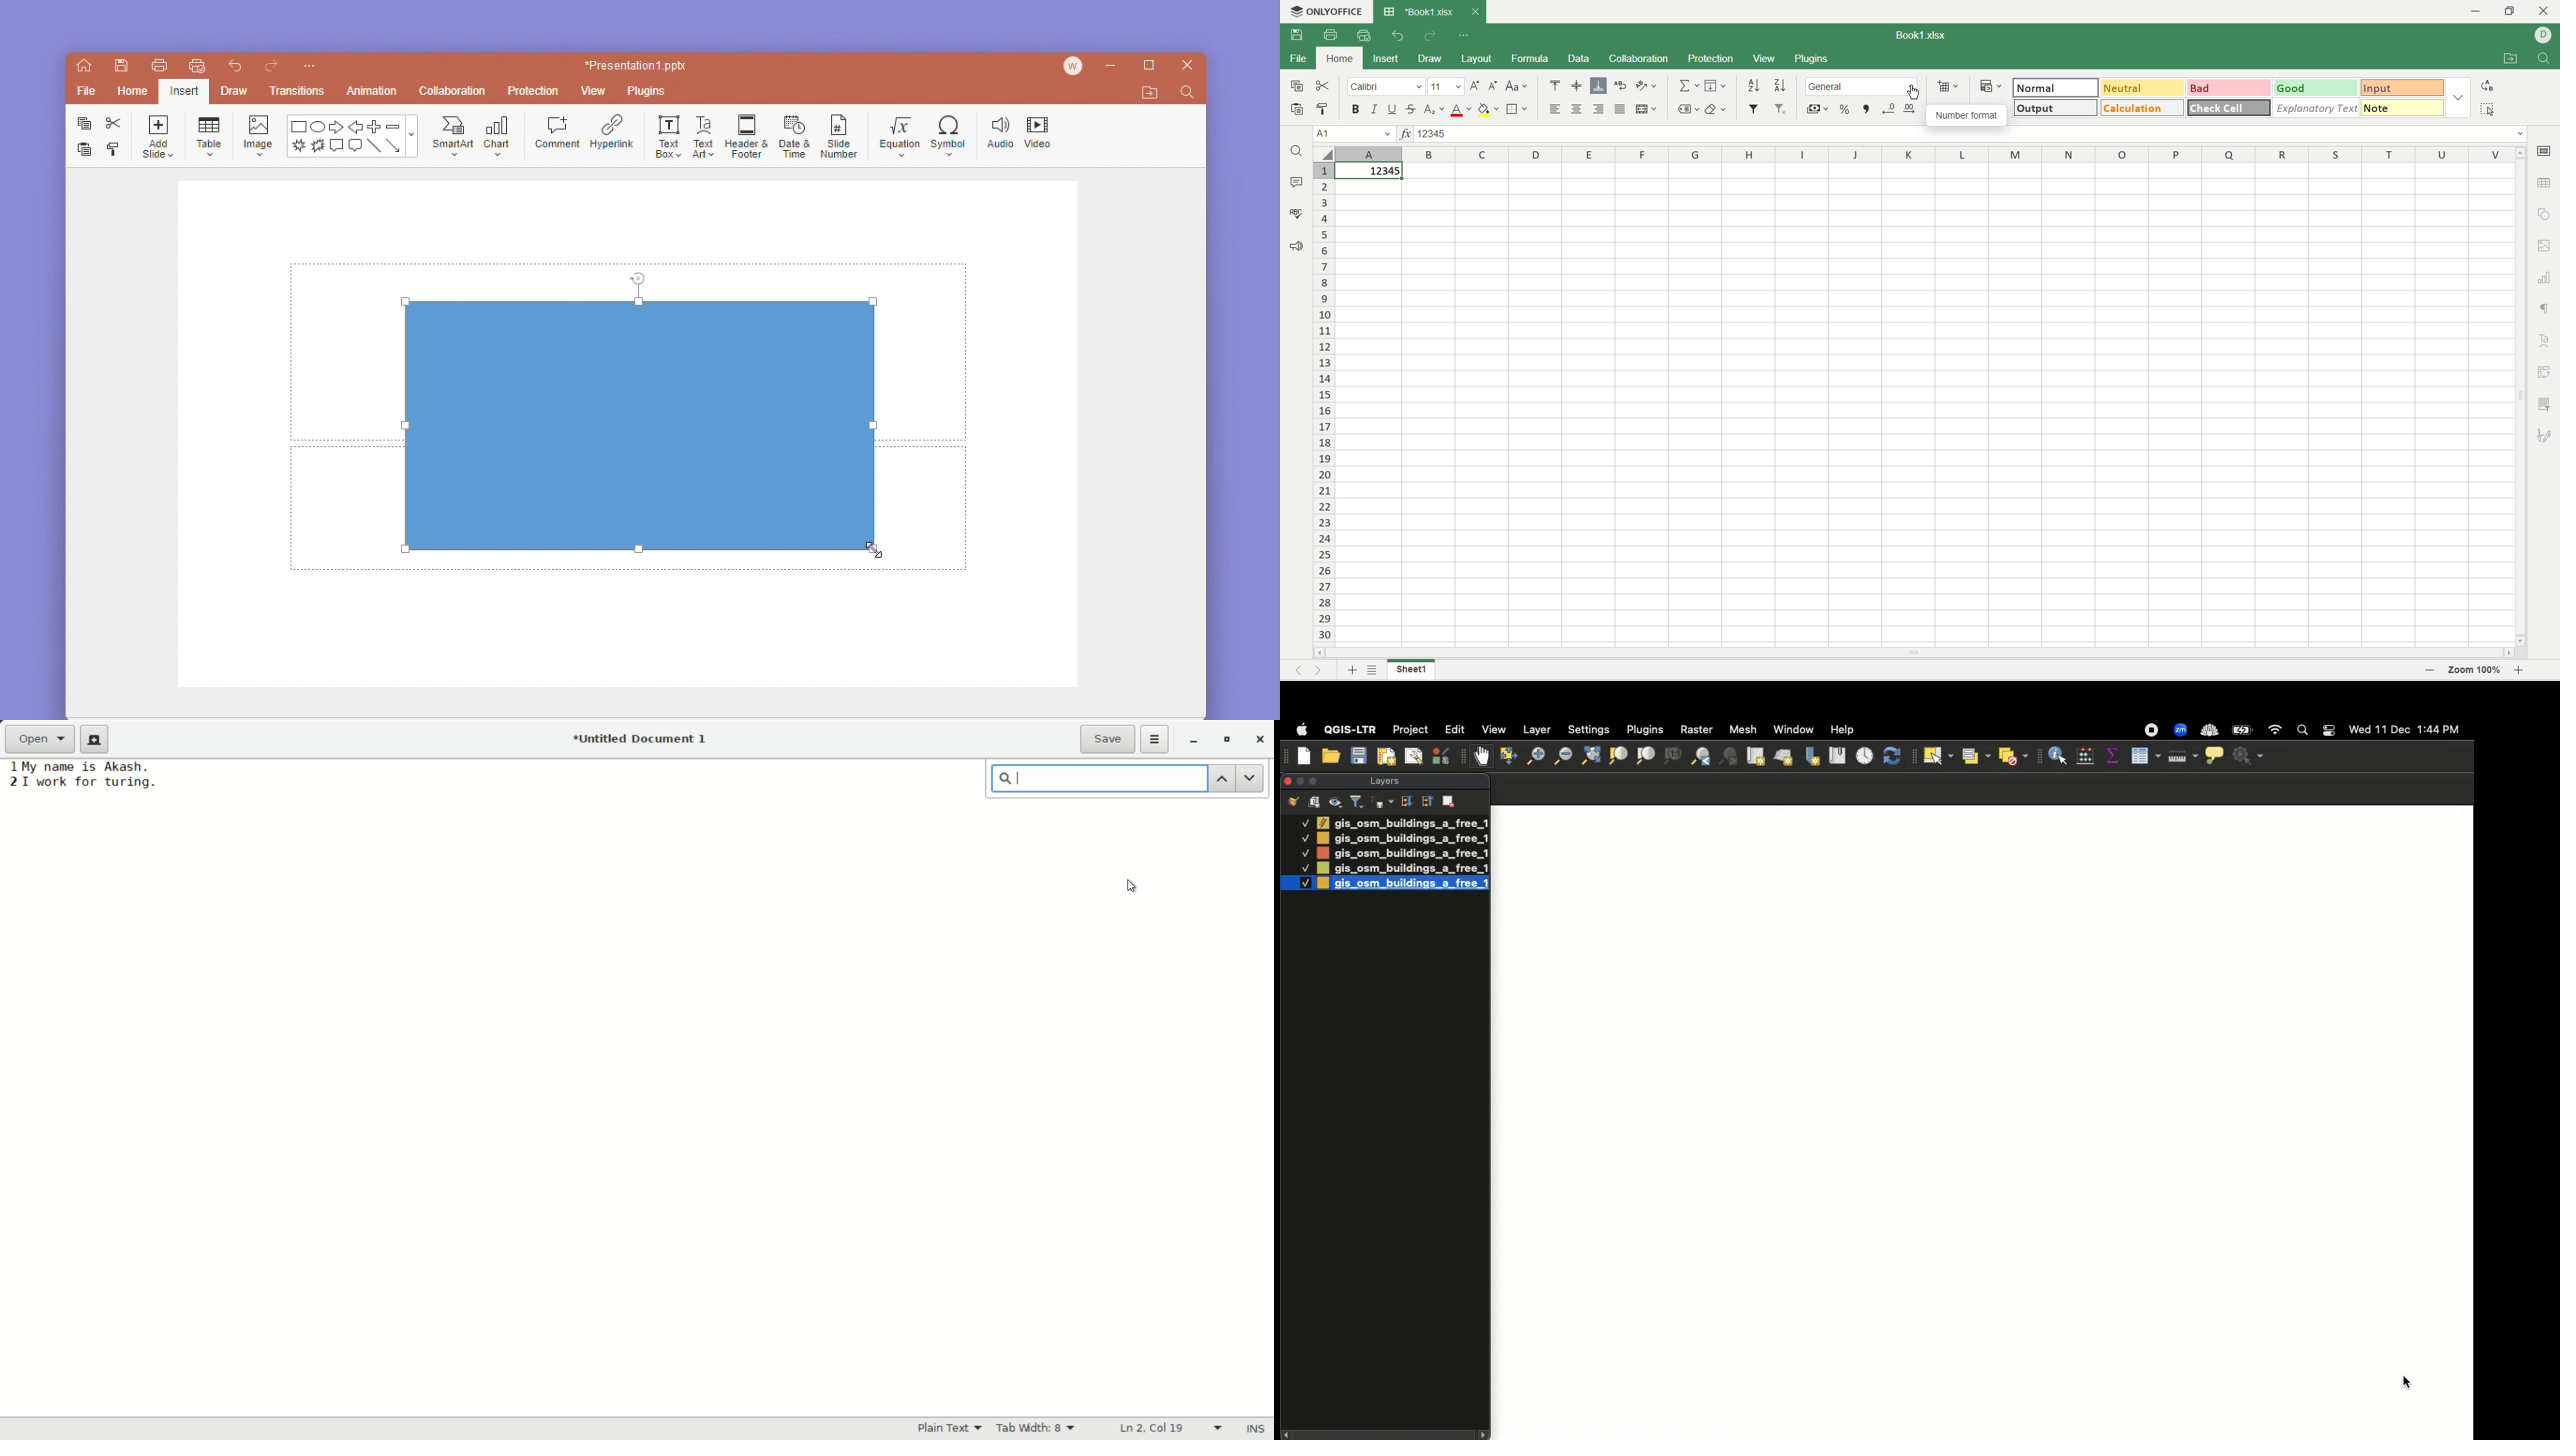 The image size is (2576, 1456). Describe the element at coordinates (354, 125) in the screenshot. I see `back arrow` at that location.